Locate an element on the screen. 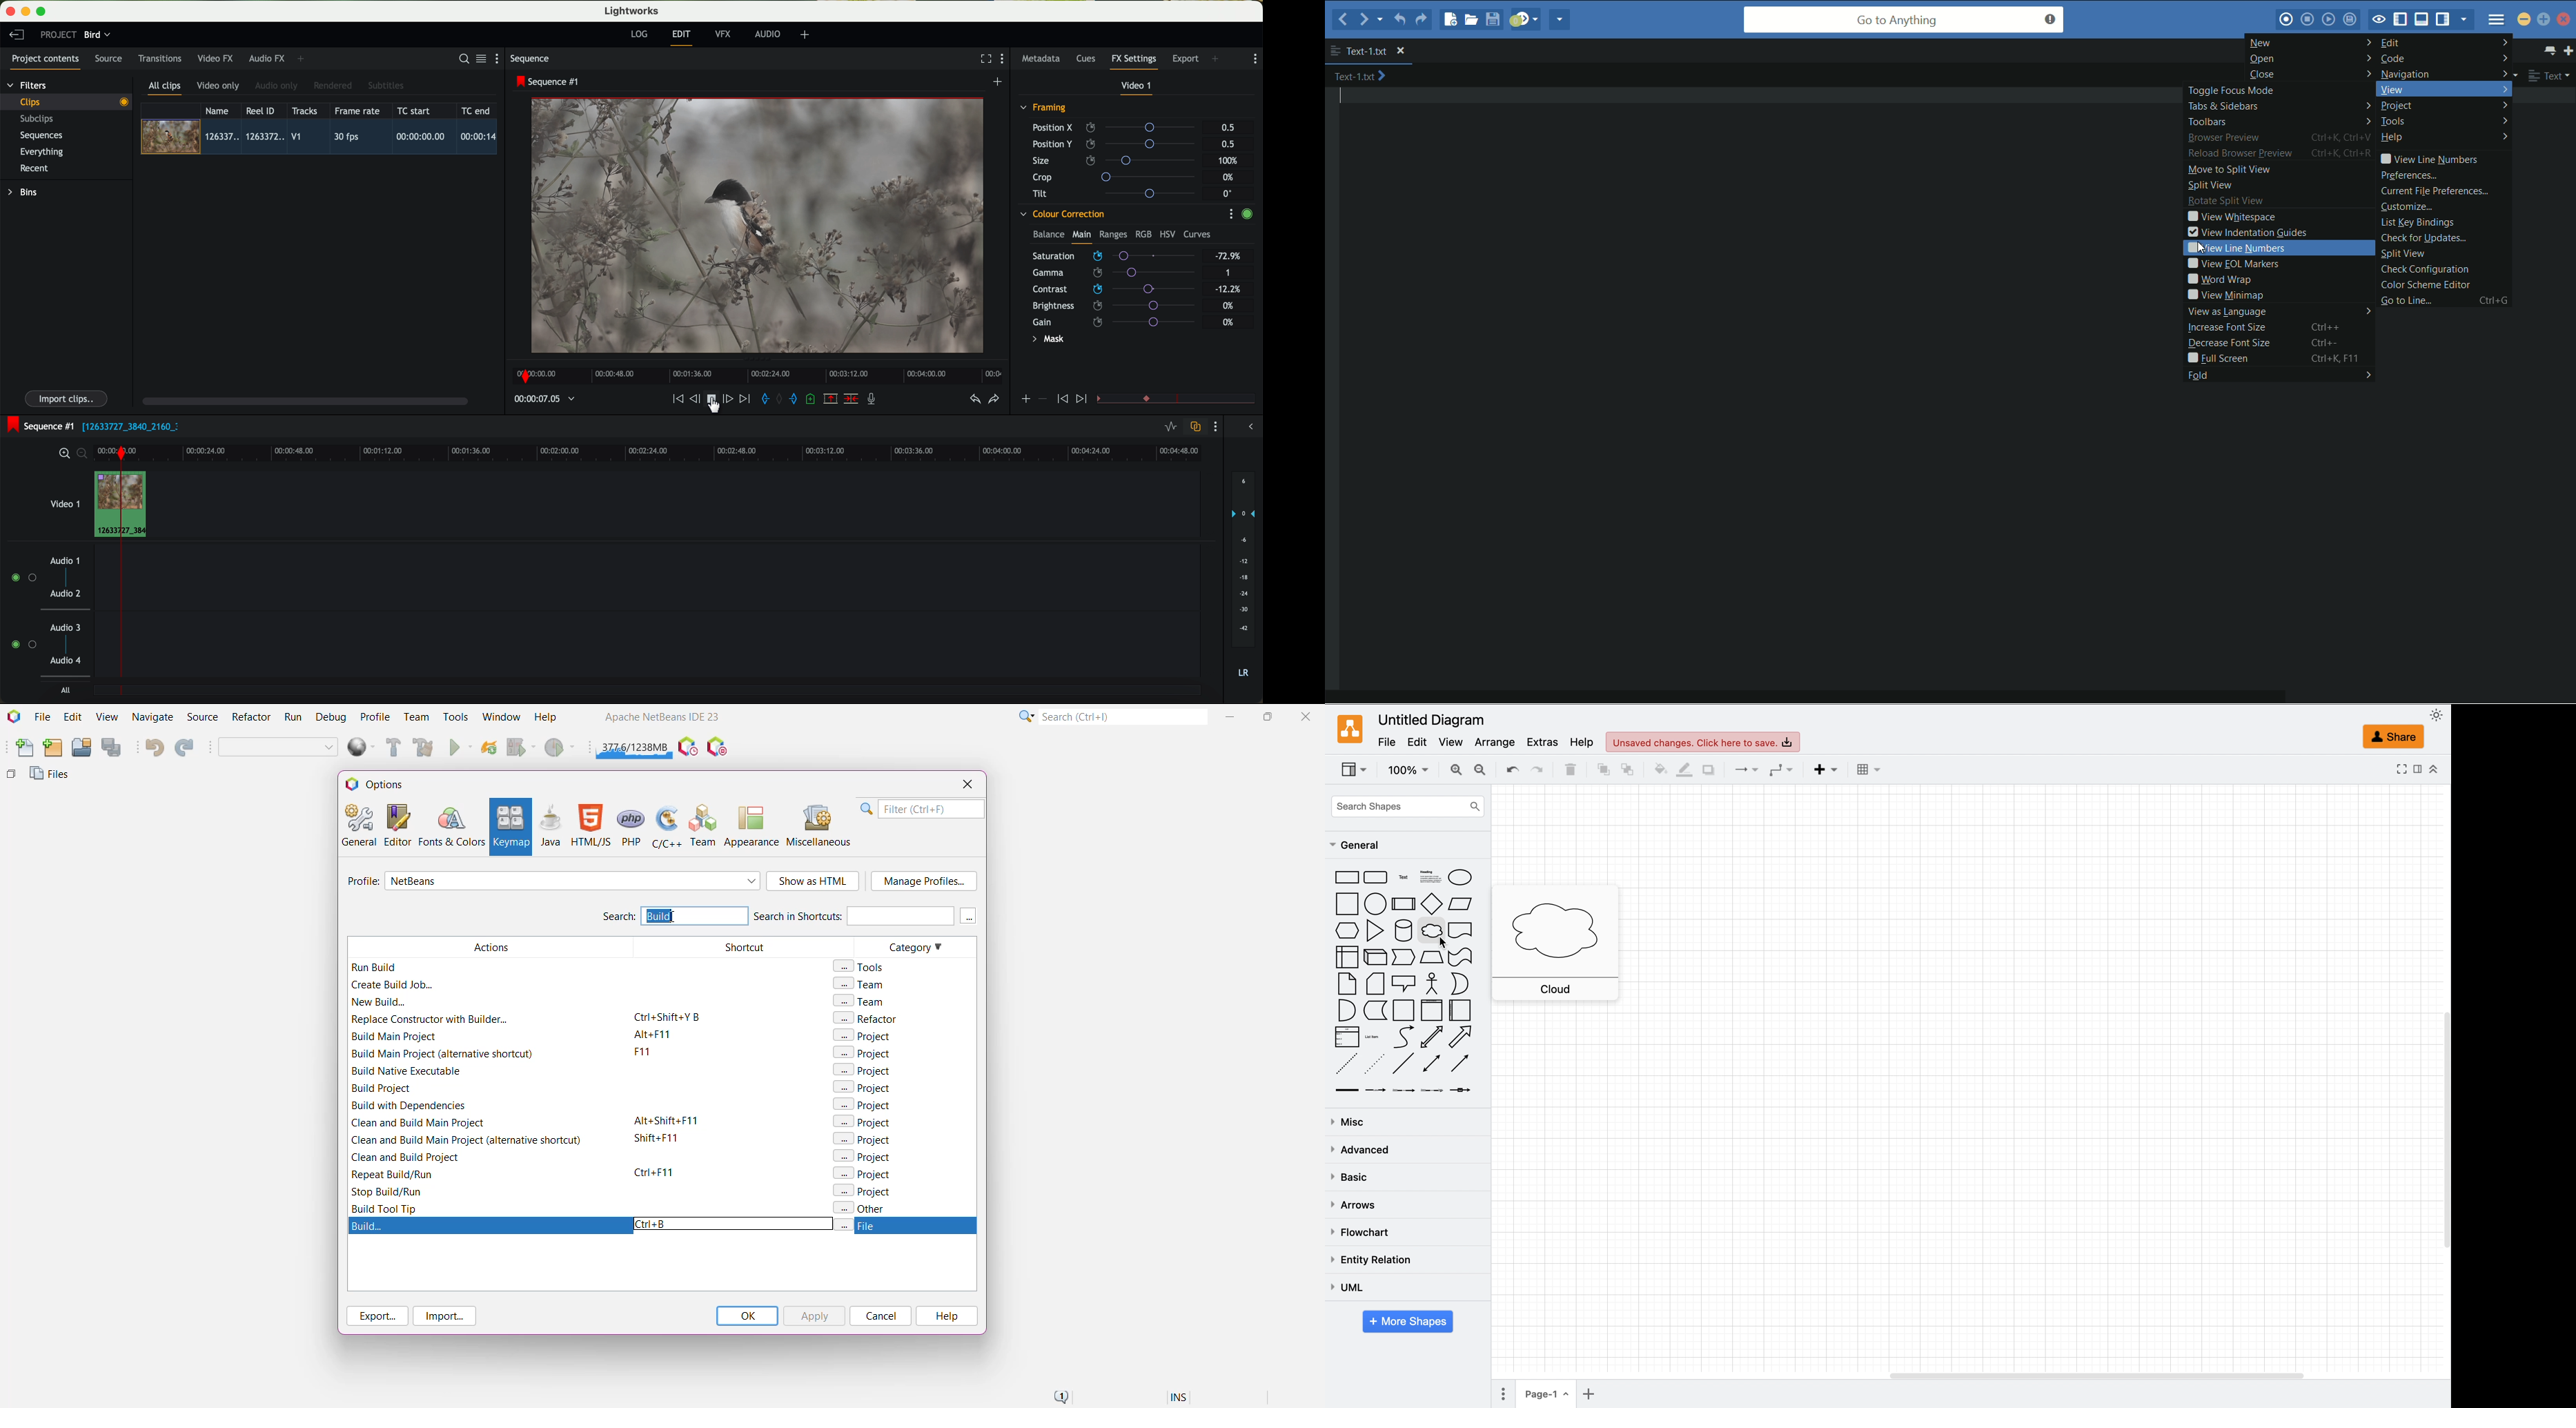  hexagon is located at coordinates (1346, 930).